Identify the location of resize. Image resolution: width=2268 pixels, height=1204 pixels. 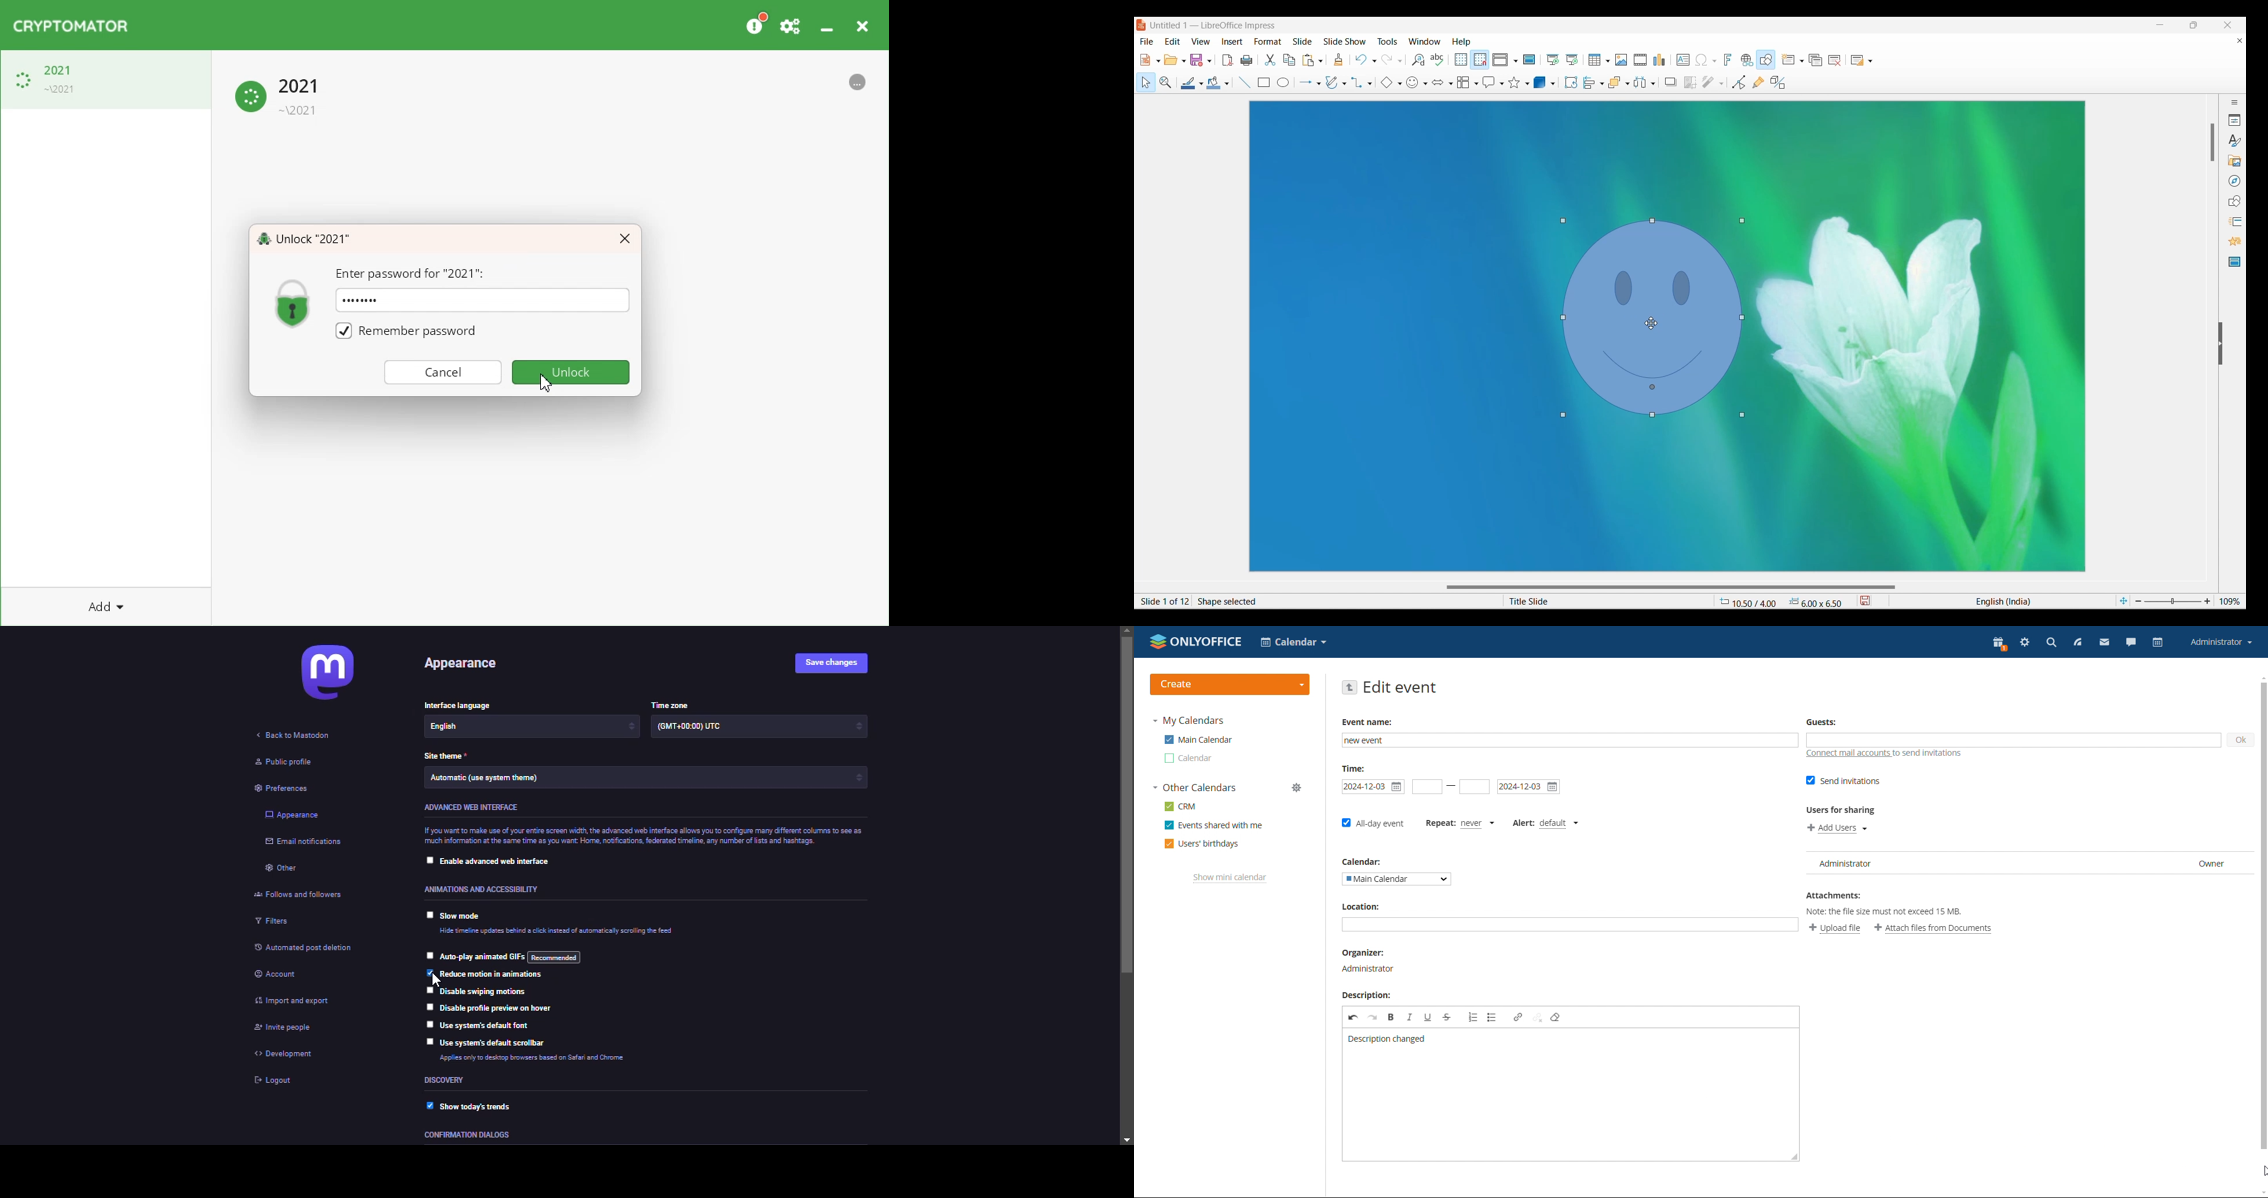
(1794, 1155).